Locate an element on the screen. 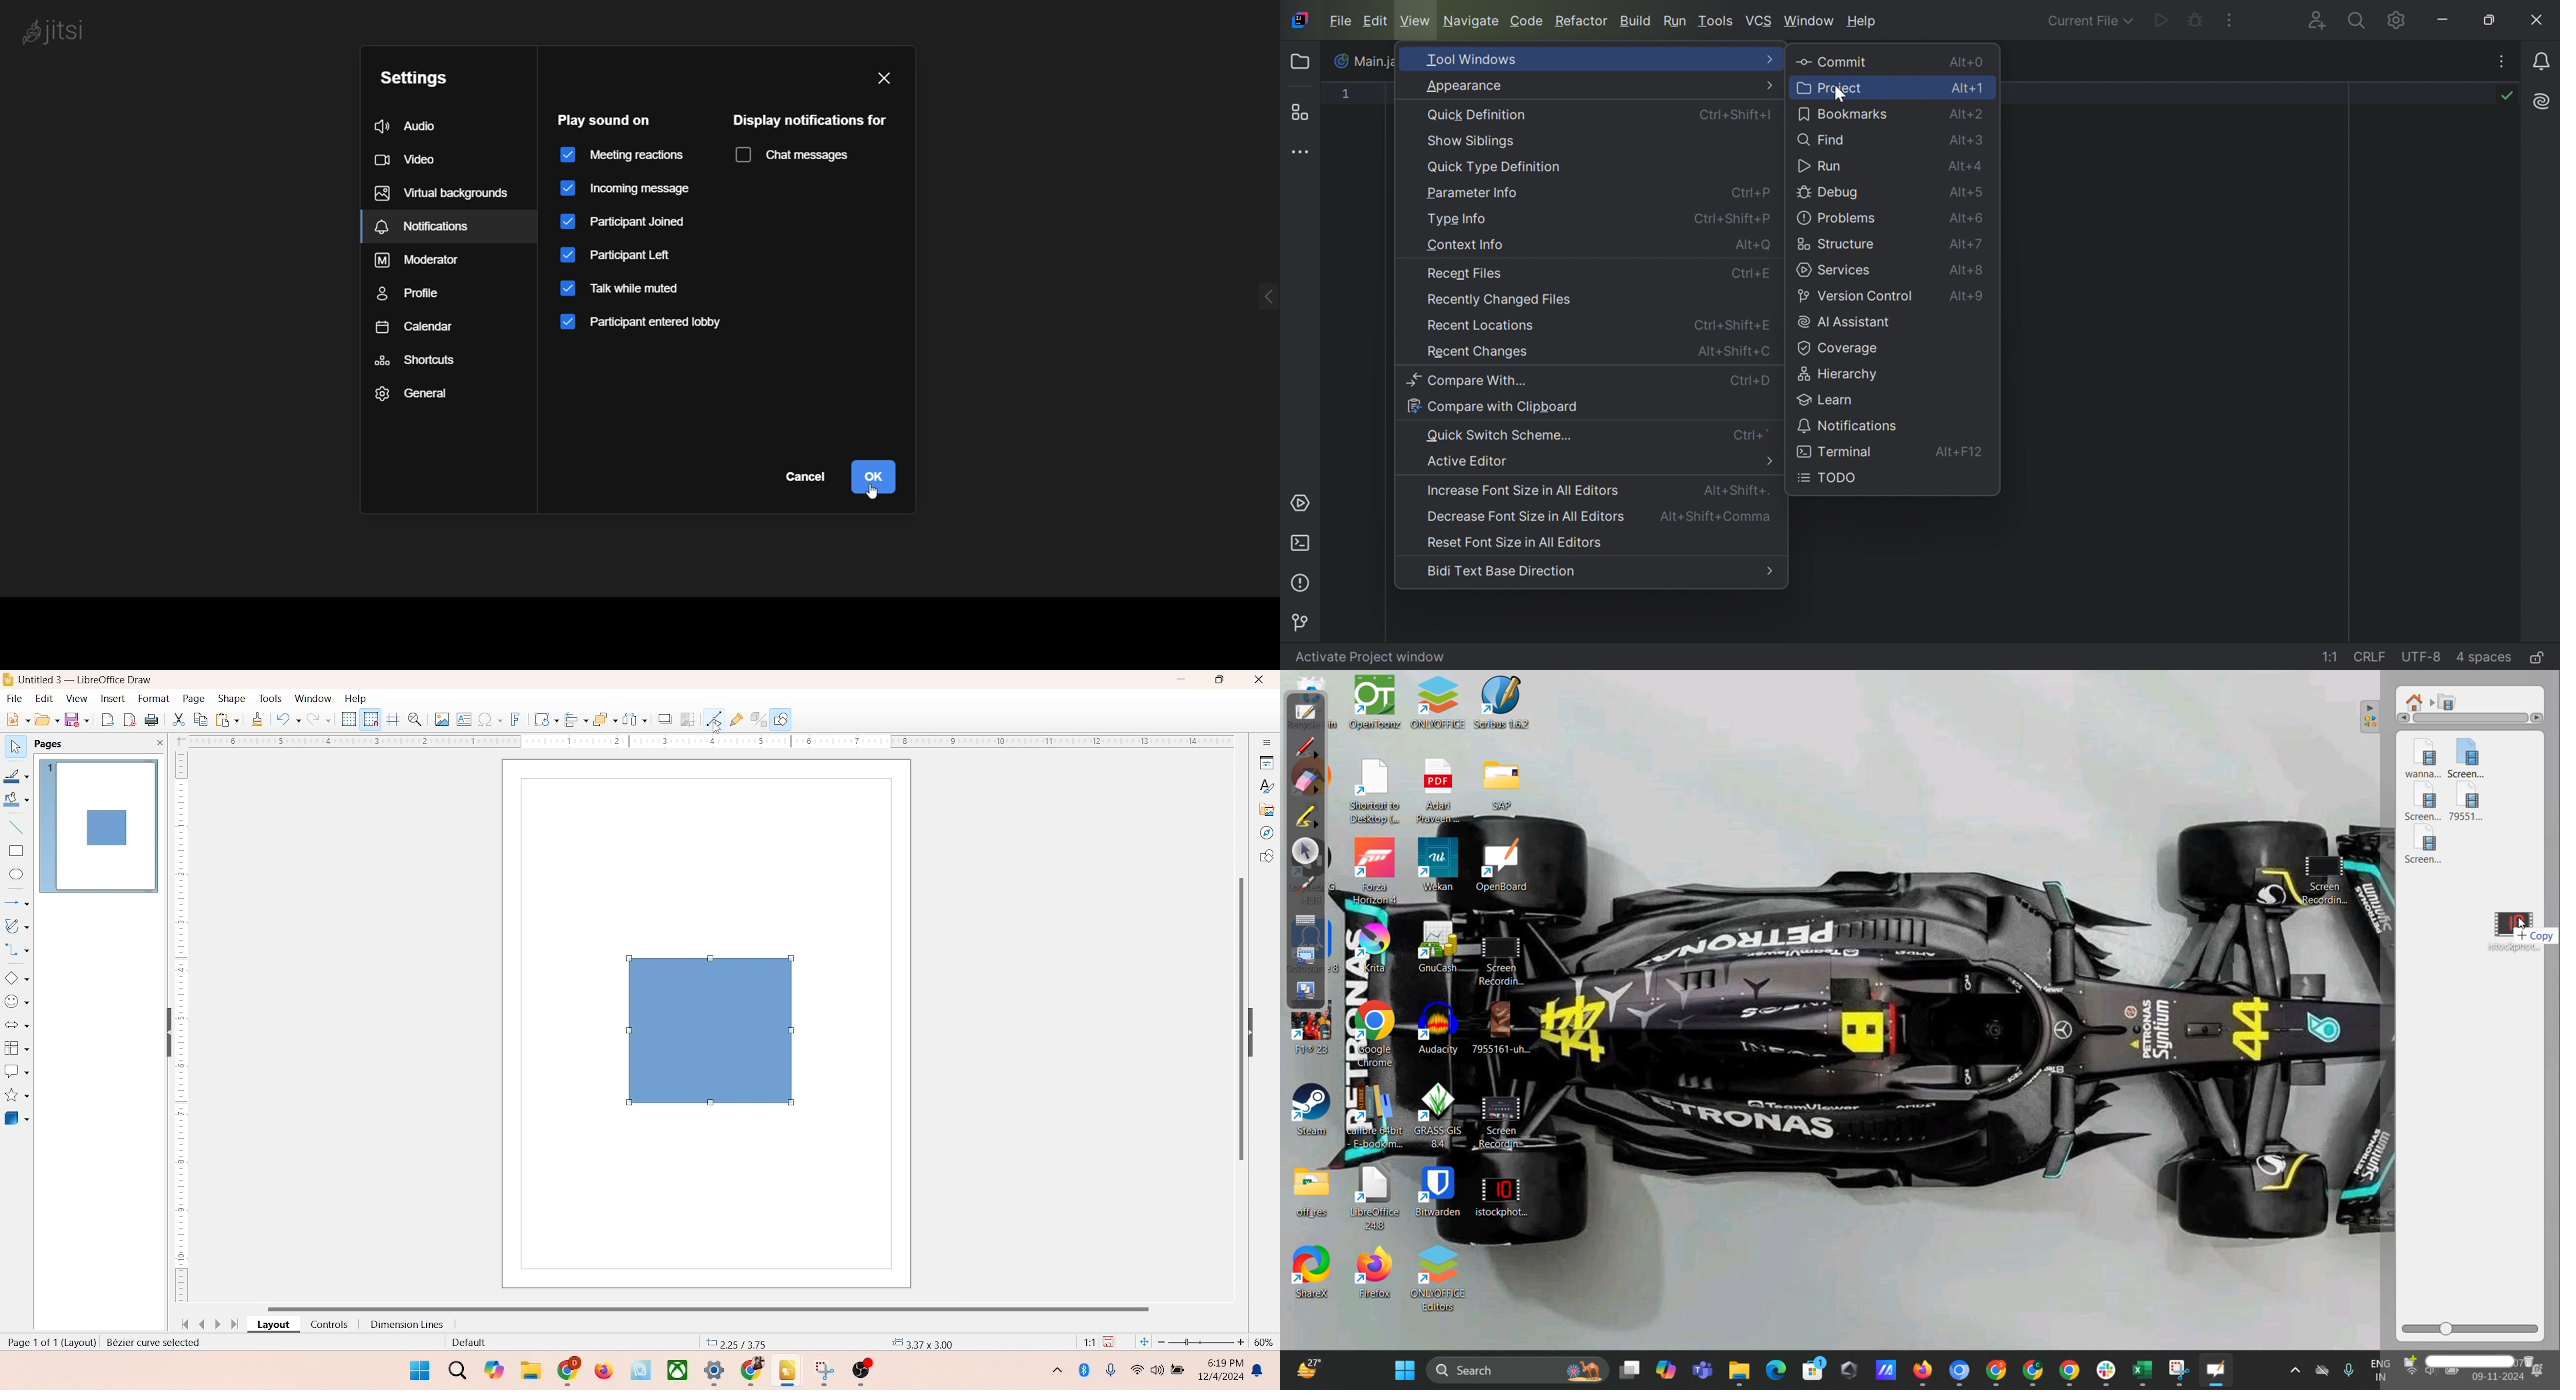  AI Assistant is located at coordinates (2539, 101).